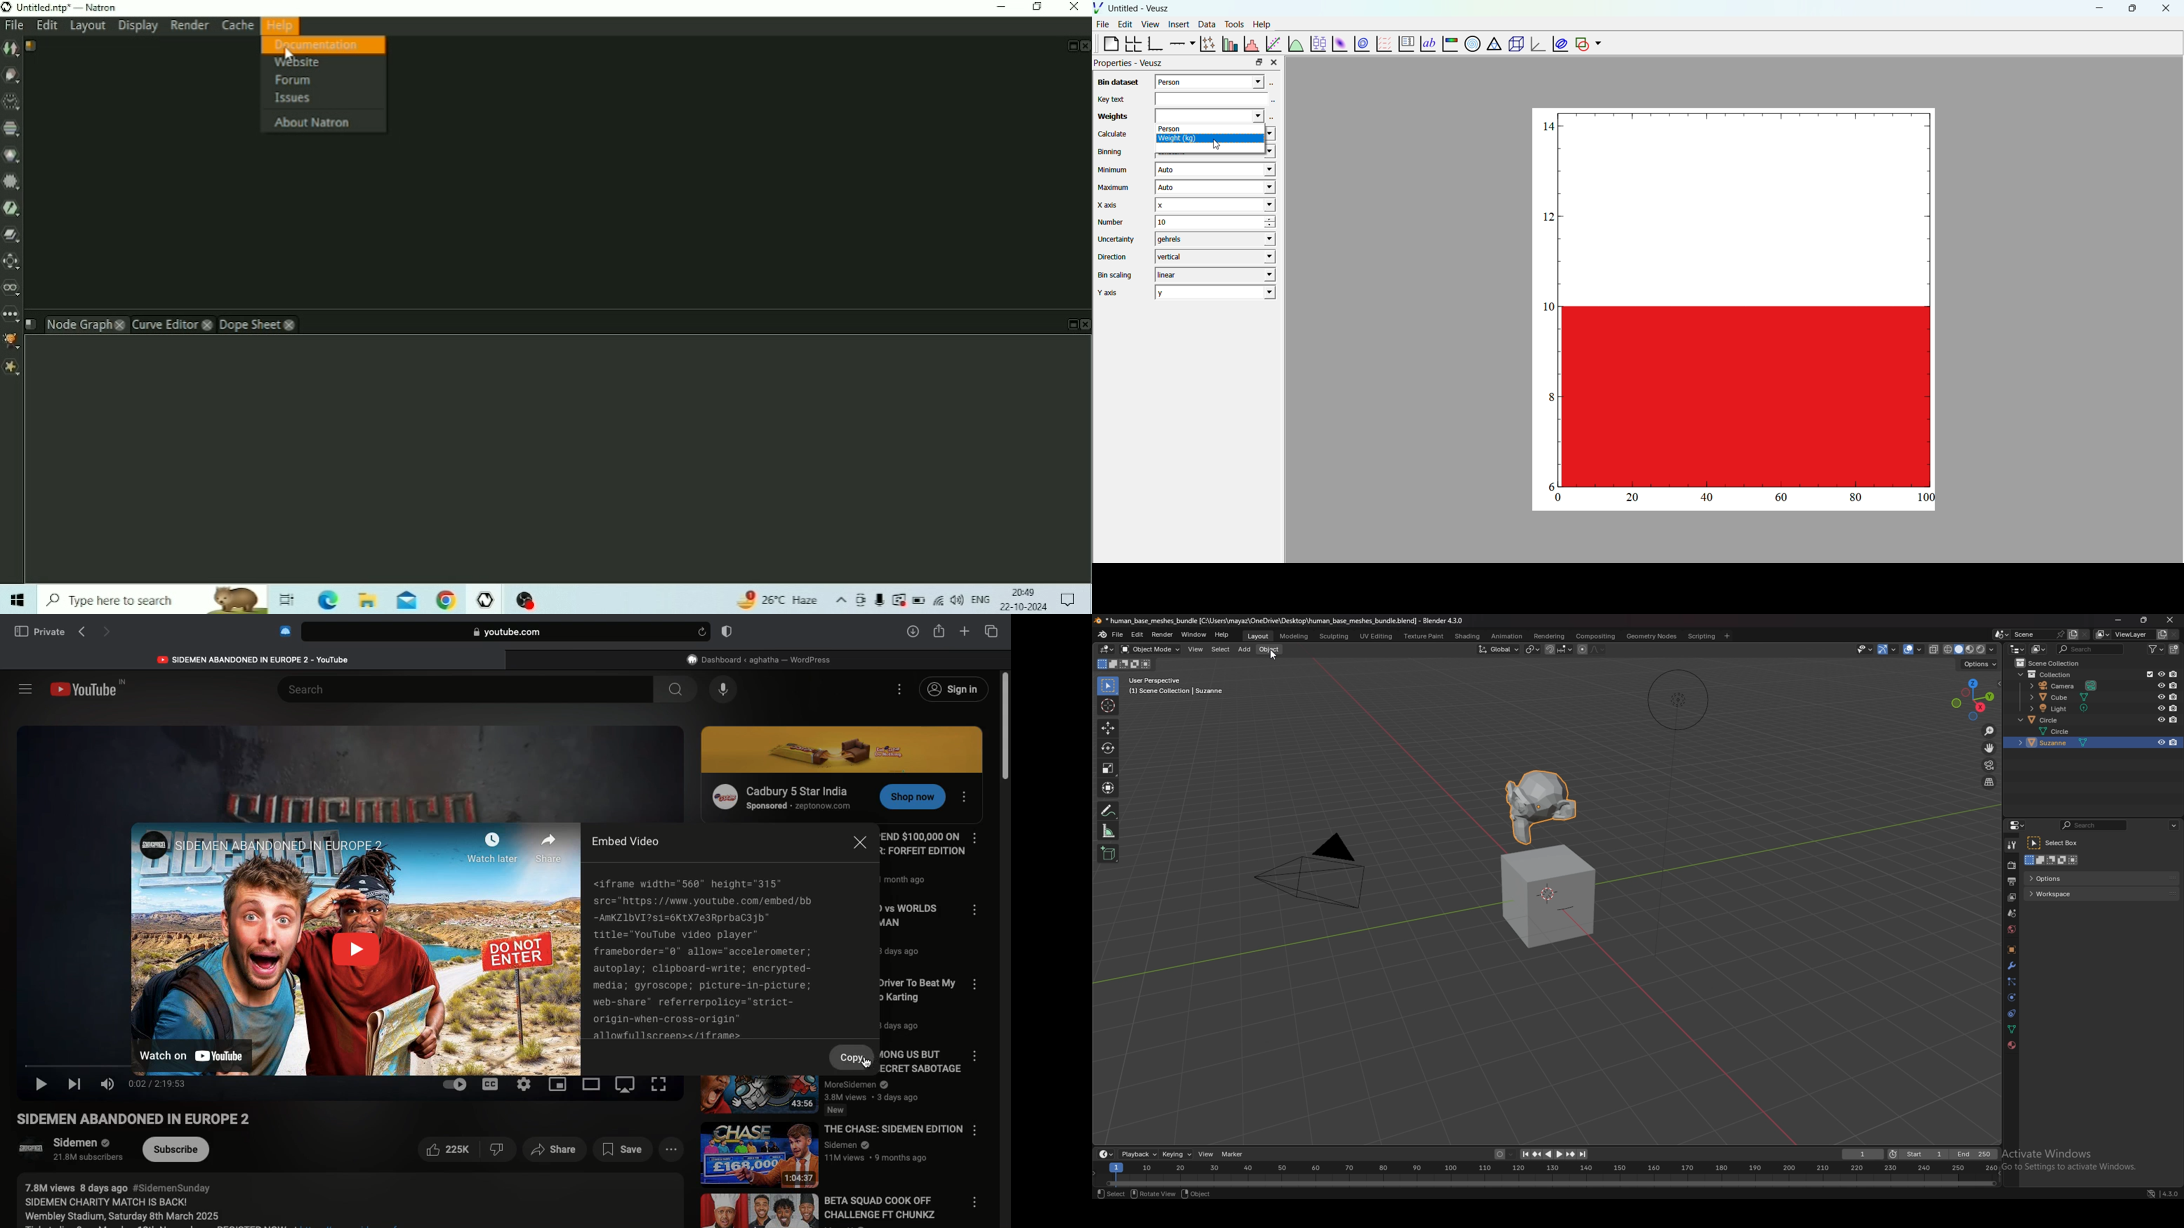  I want to click on Time, so click(157, 1084).